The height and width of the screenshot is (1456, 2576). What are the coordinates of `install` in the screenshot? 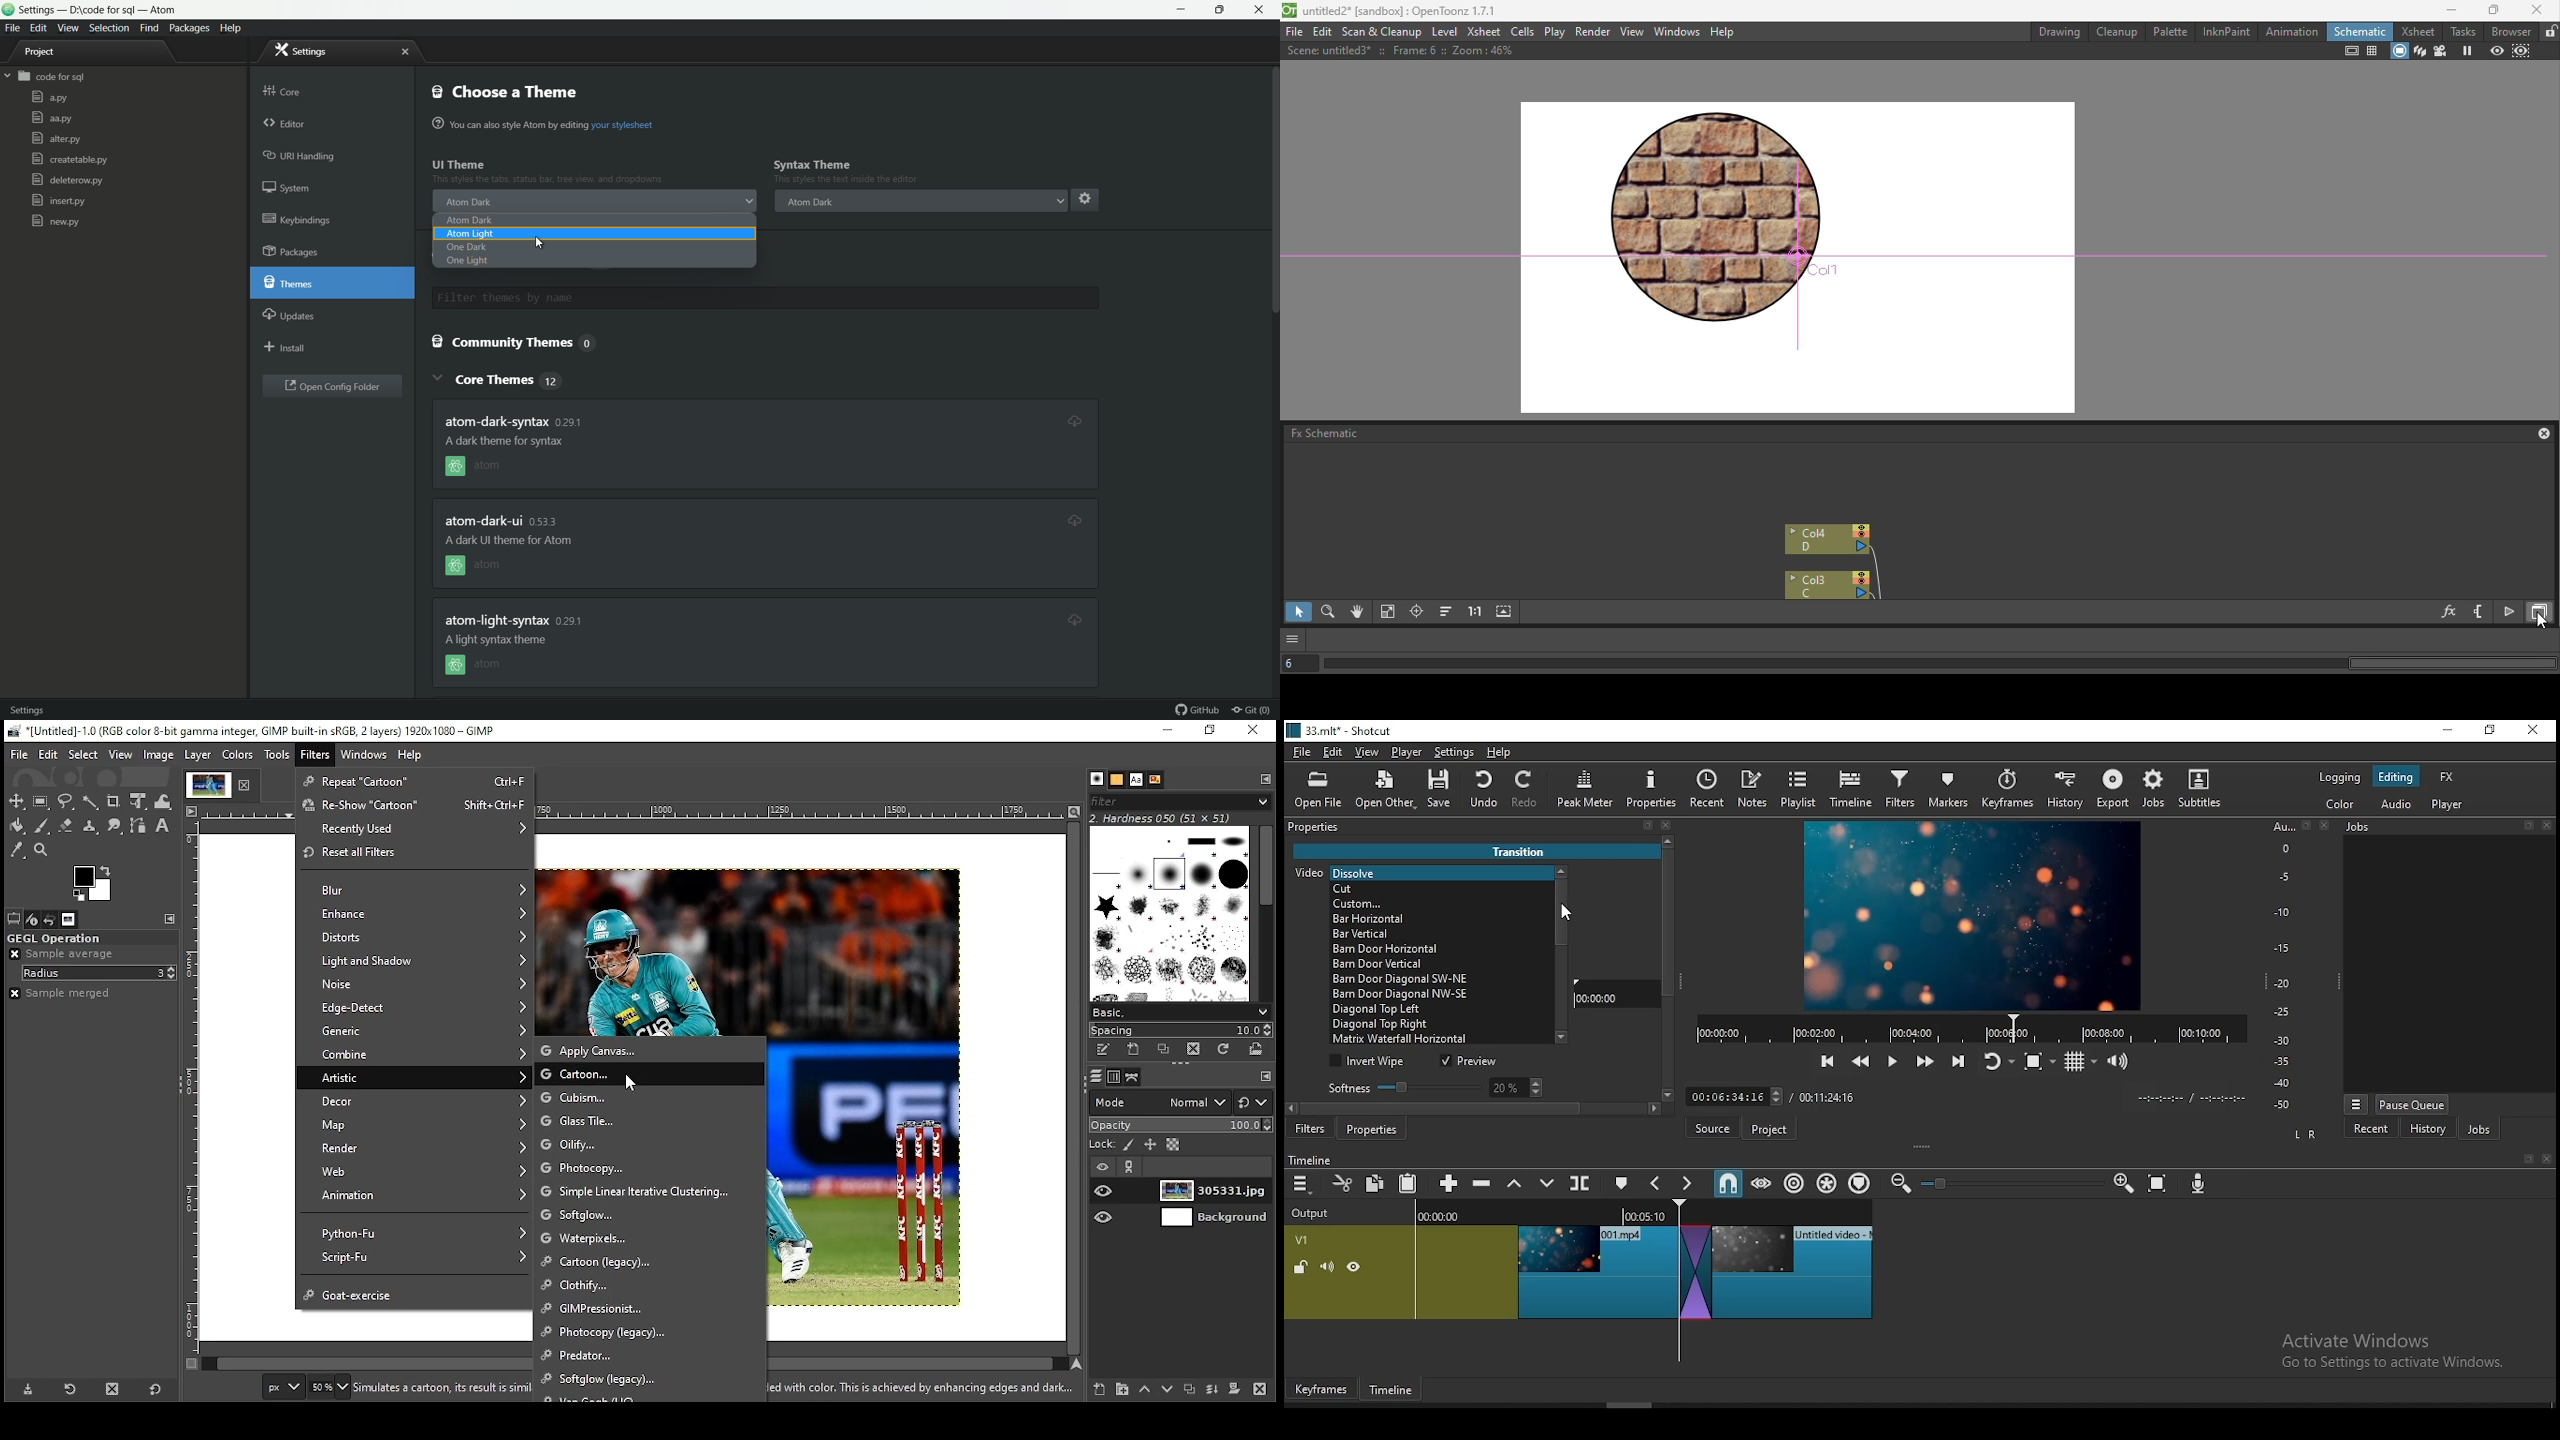 It's located at (285, 349).